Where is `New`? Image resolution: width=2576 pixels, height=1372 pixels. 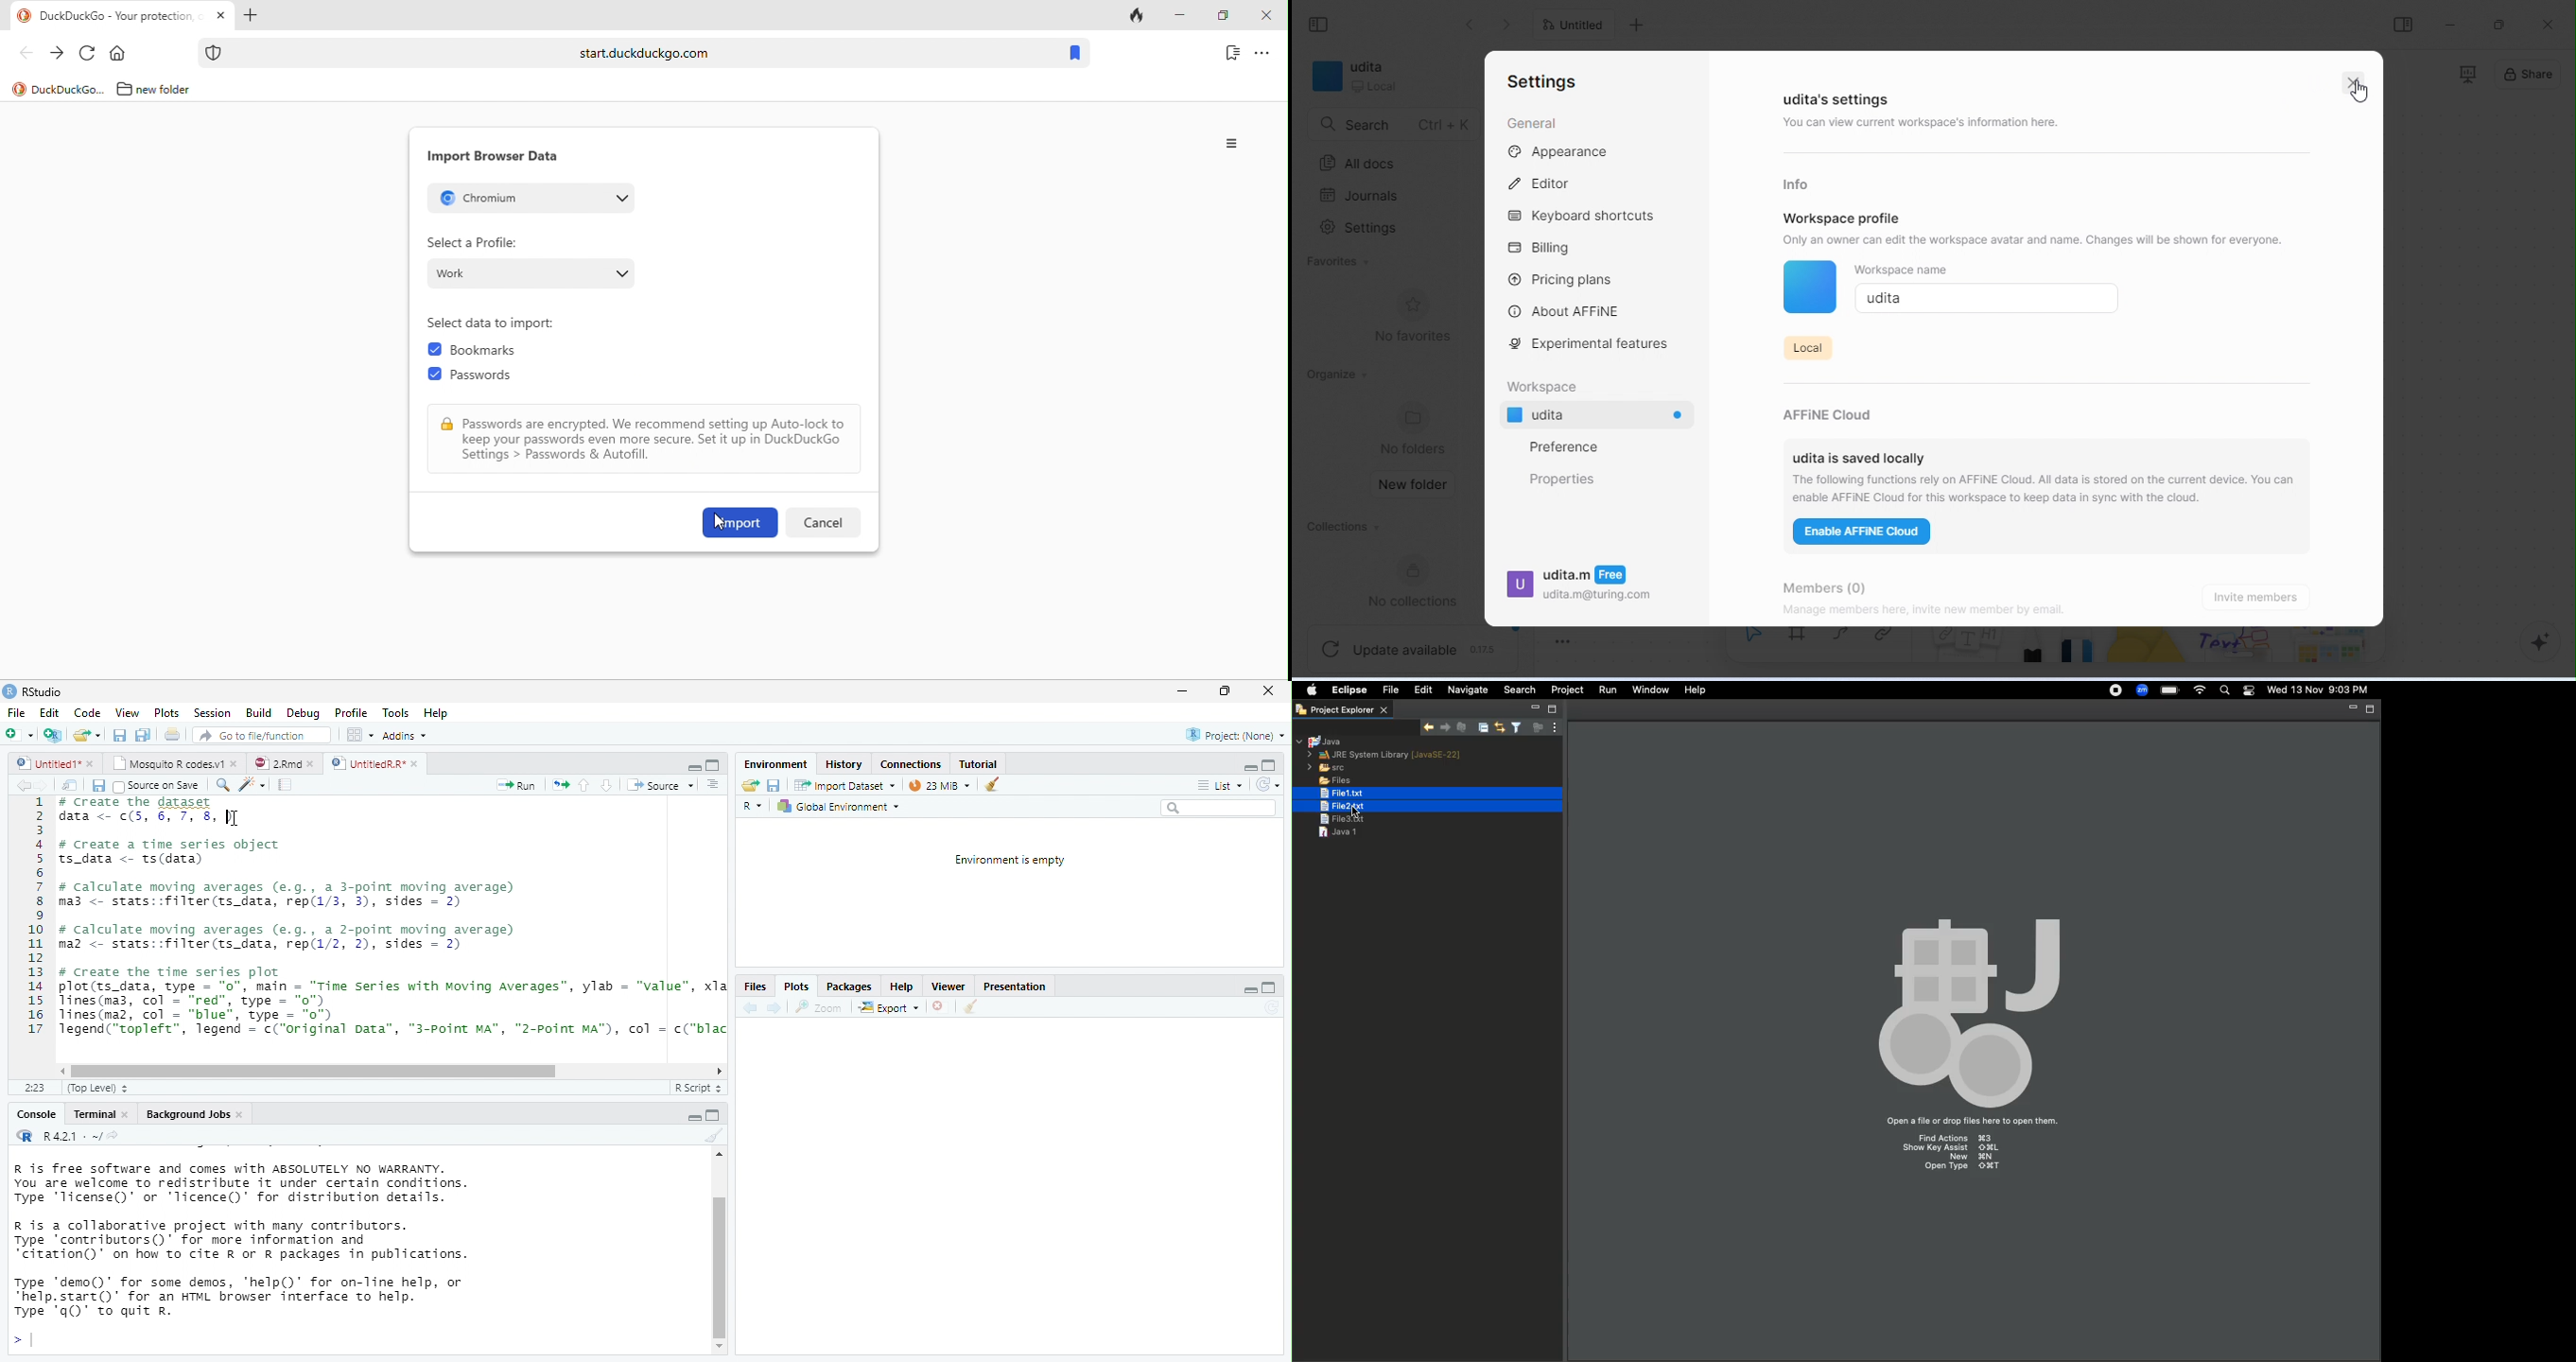 New is located at coordinates (1971, 1157).